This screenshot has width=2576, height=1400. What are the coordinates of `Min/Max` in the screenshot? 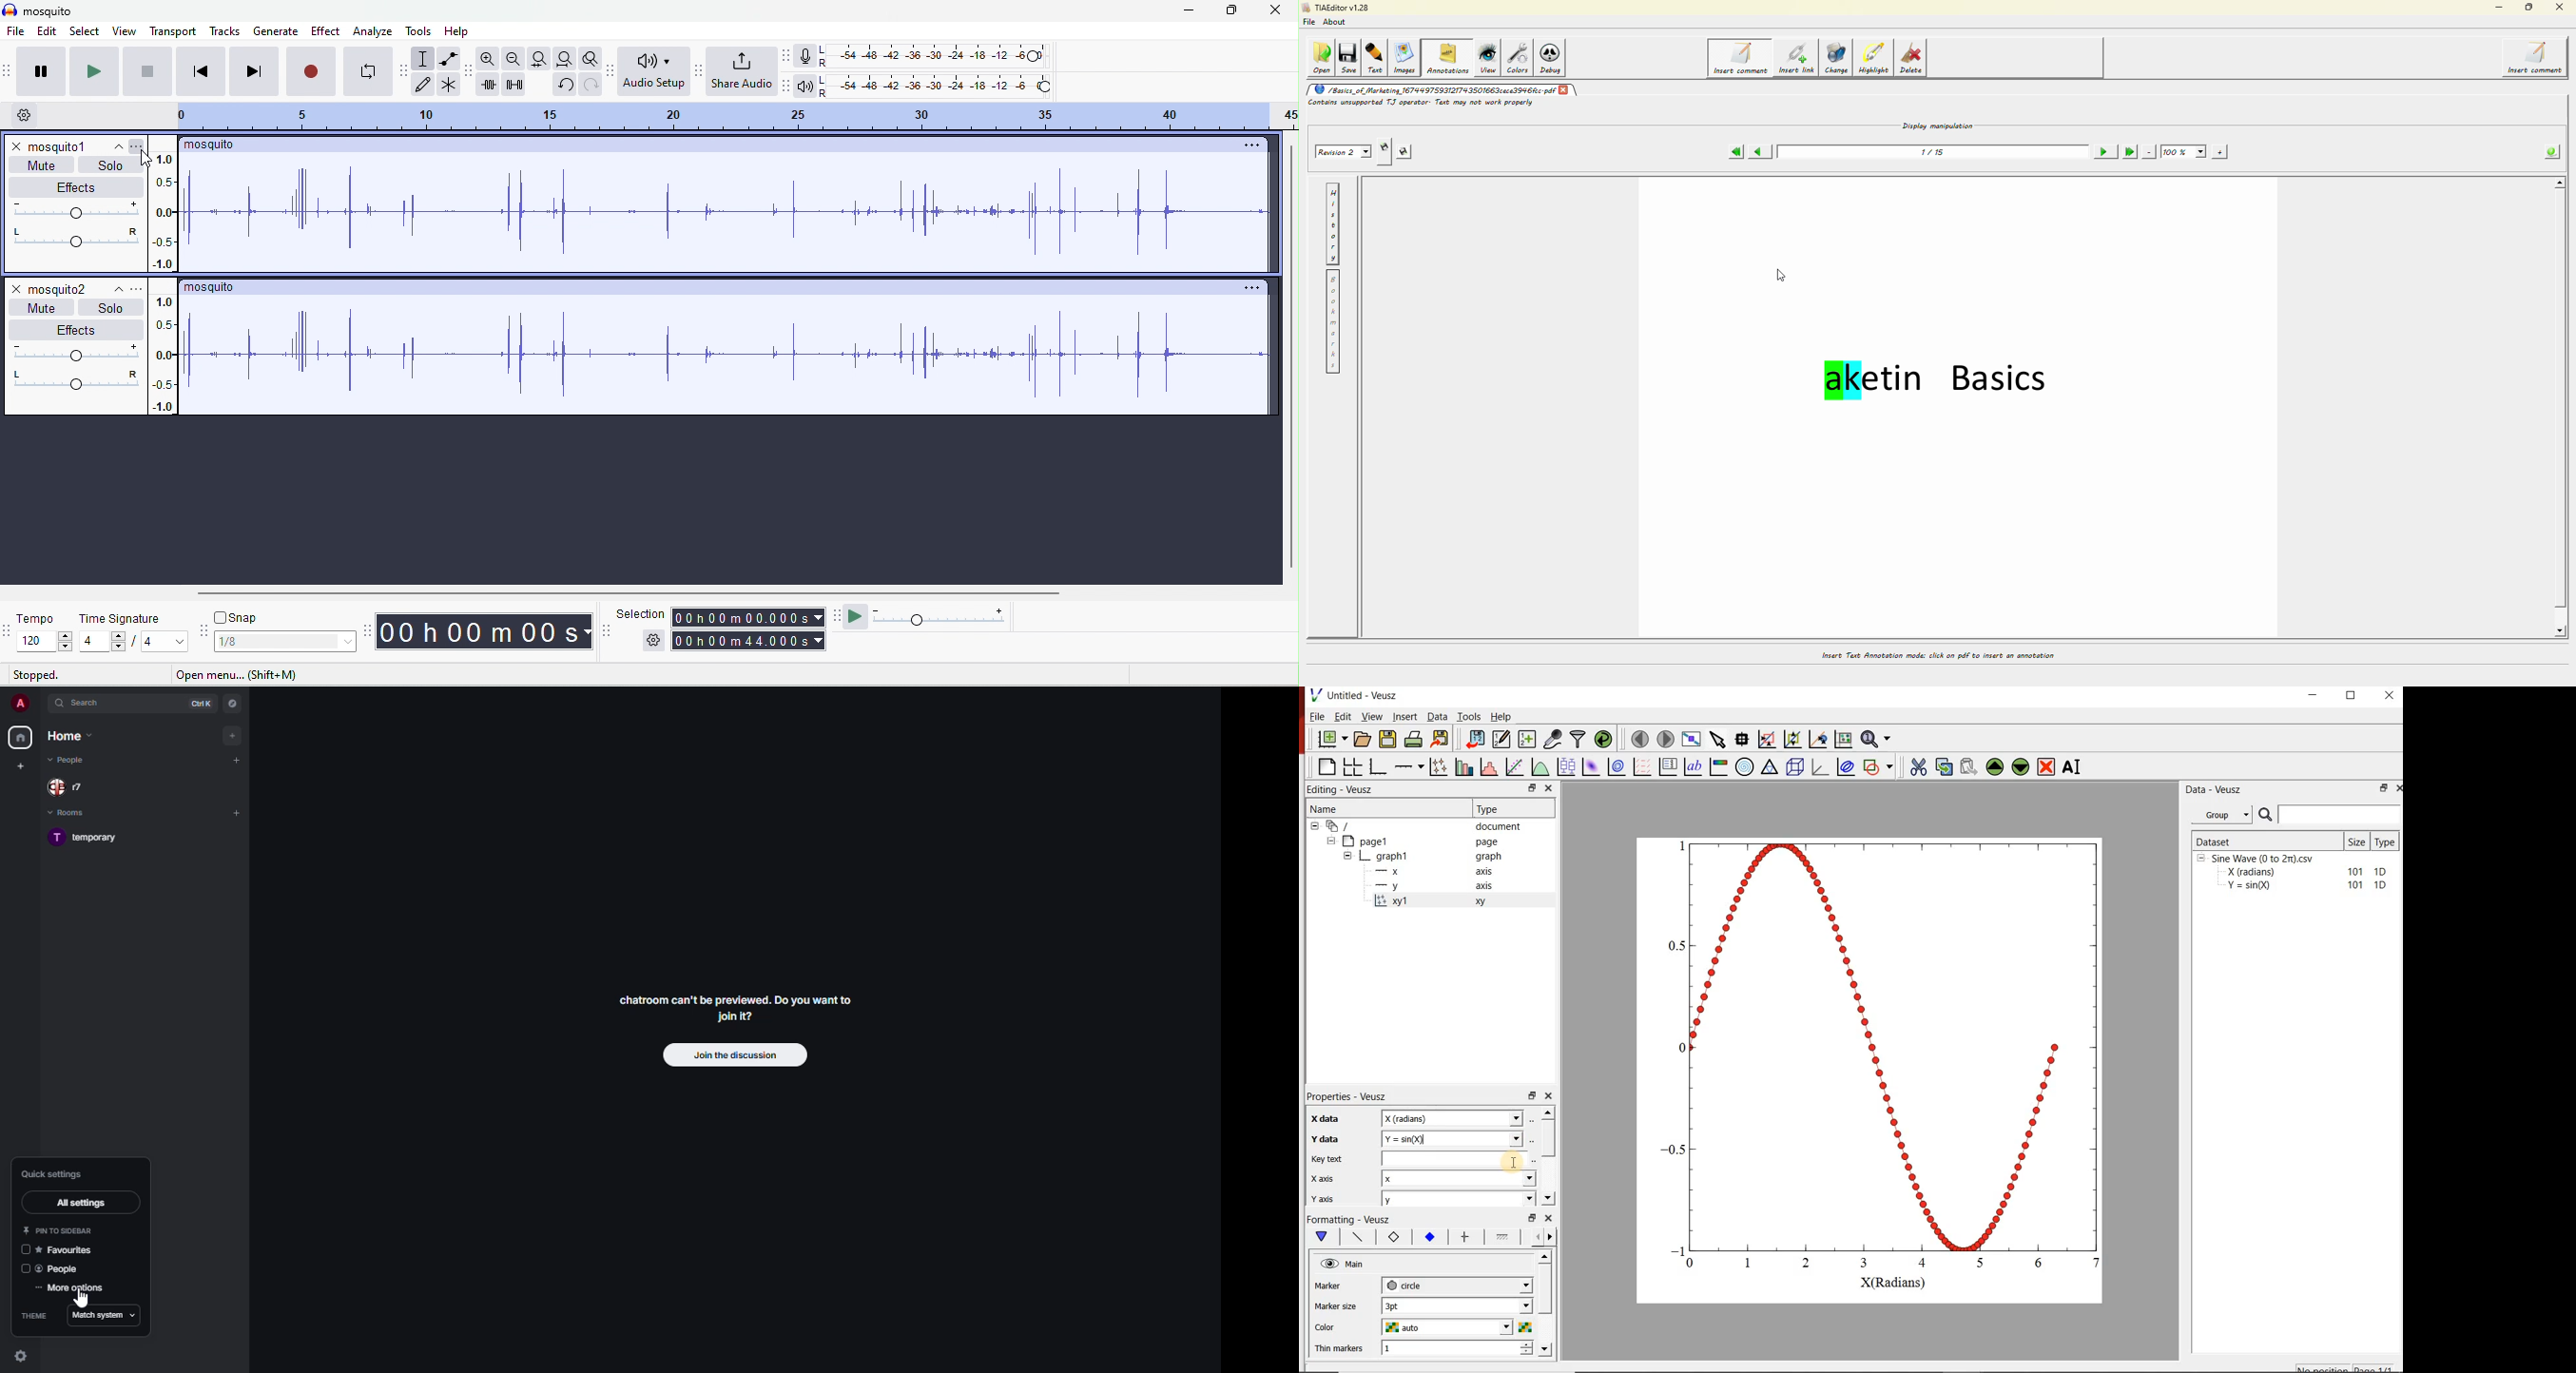 It's located at (1532, 1218).